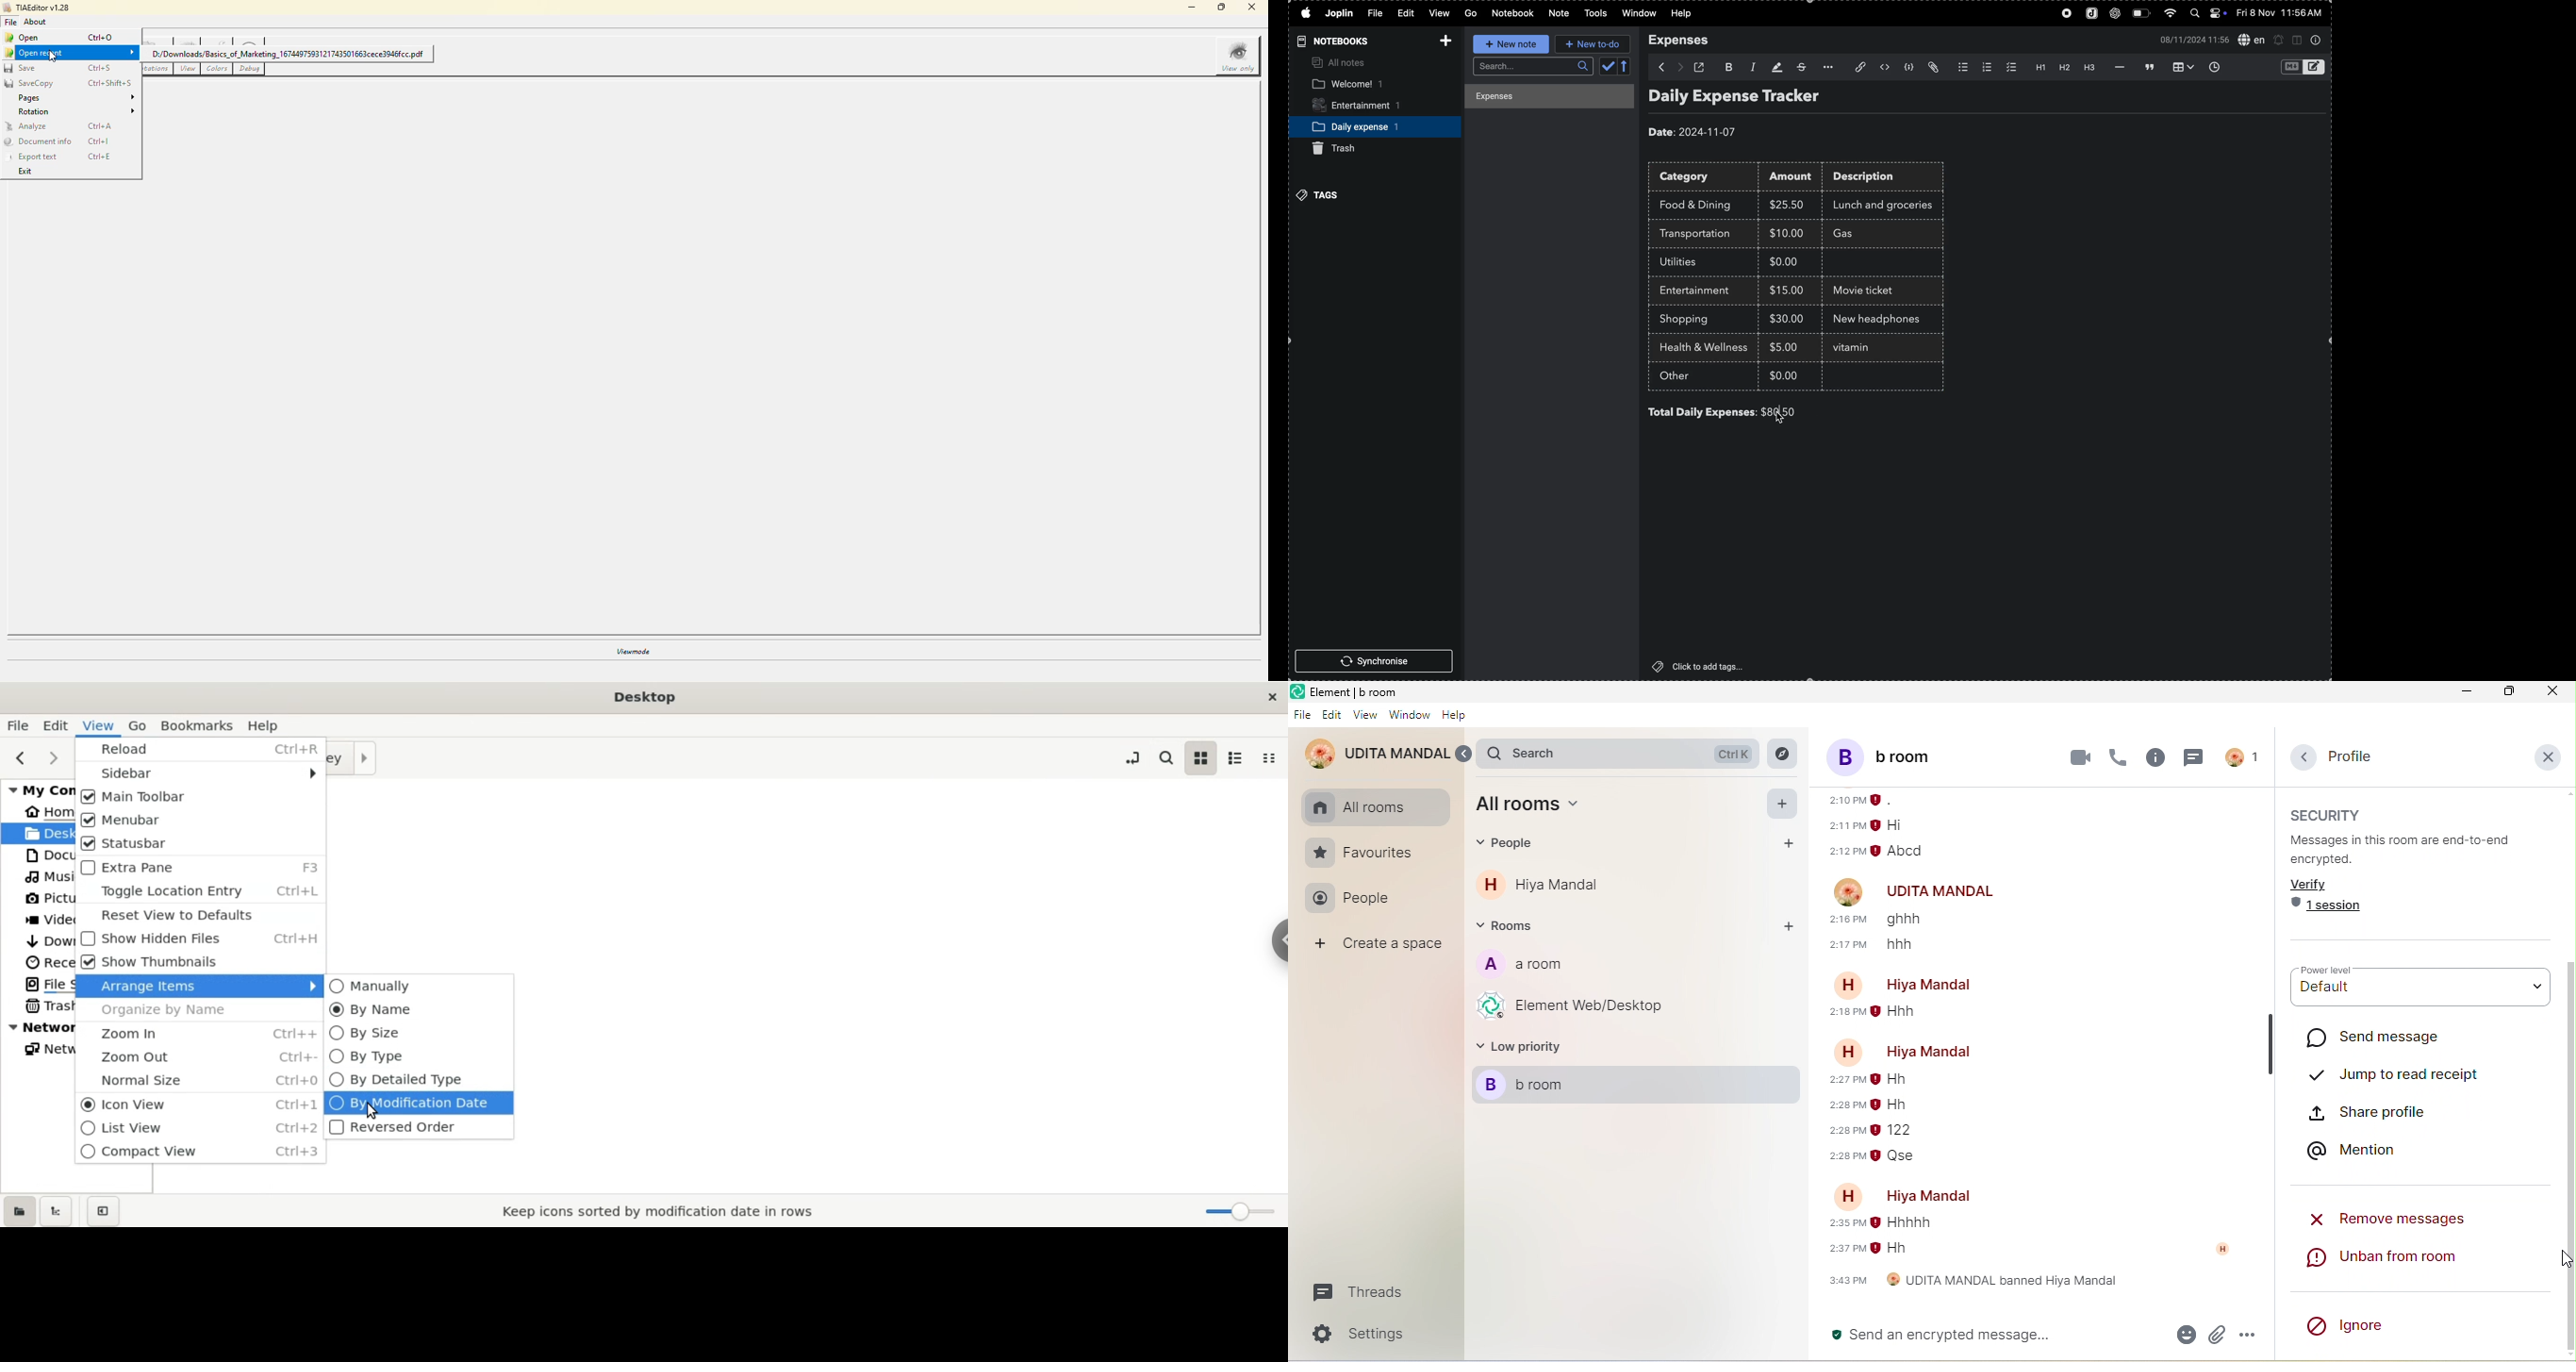 The height and width of the screenshot is (1372, 2576). What do you see at coordinates (1972, 1284) in the screenshot?
I see `udita mandal banned hiya mandal` at bounding box center [1972, 1284].